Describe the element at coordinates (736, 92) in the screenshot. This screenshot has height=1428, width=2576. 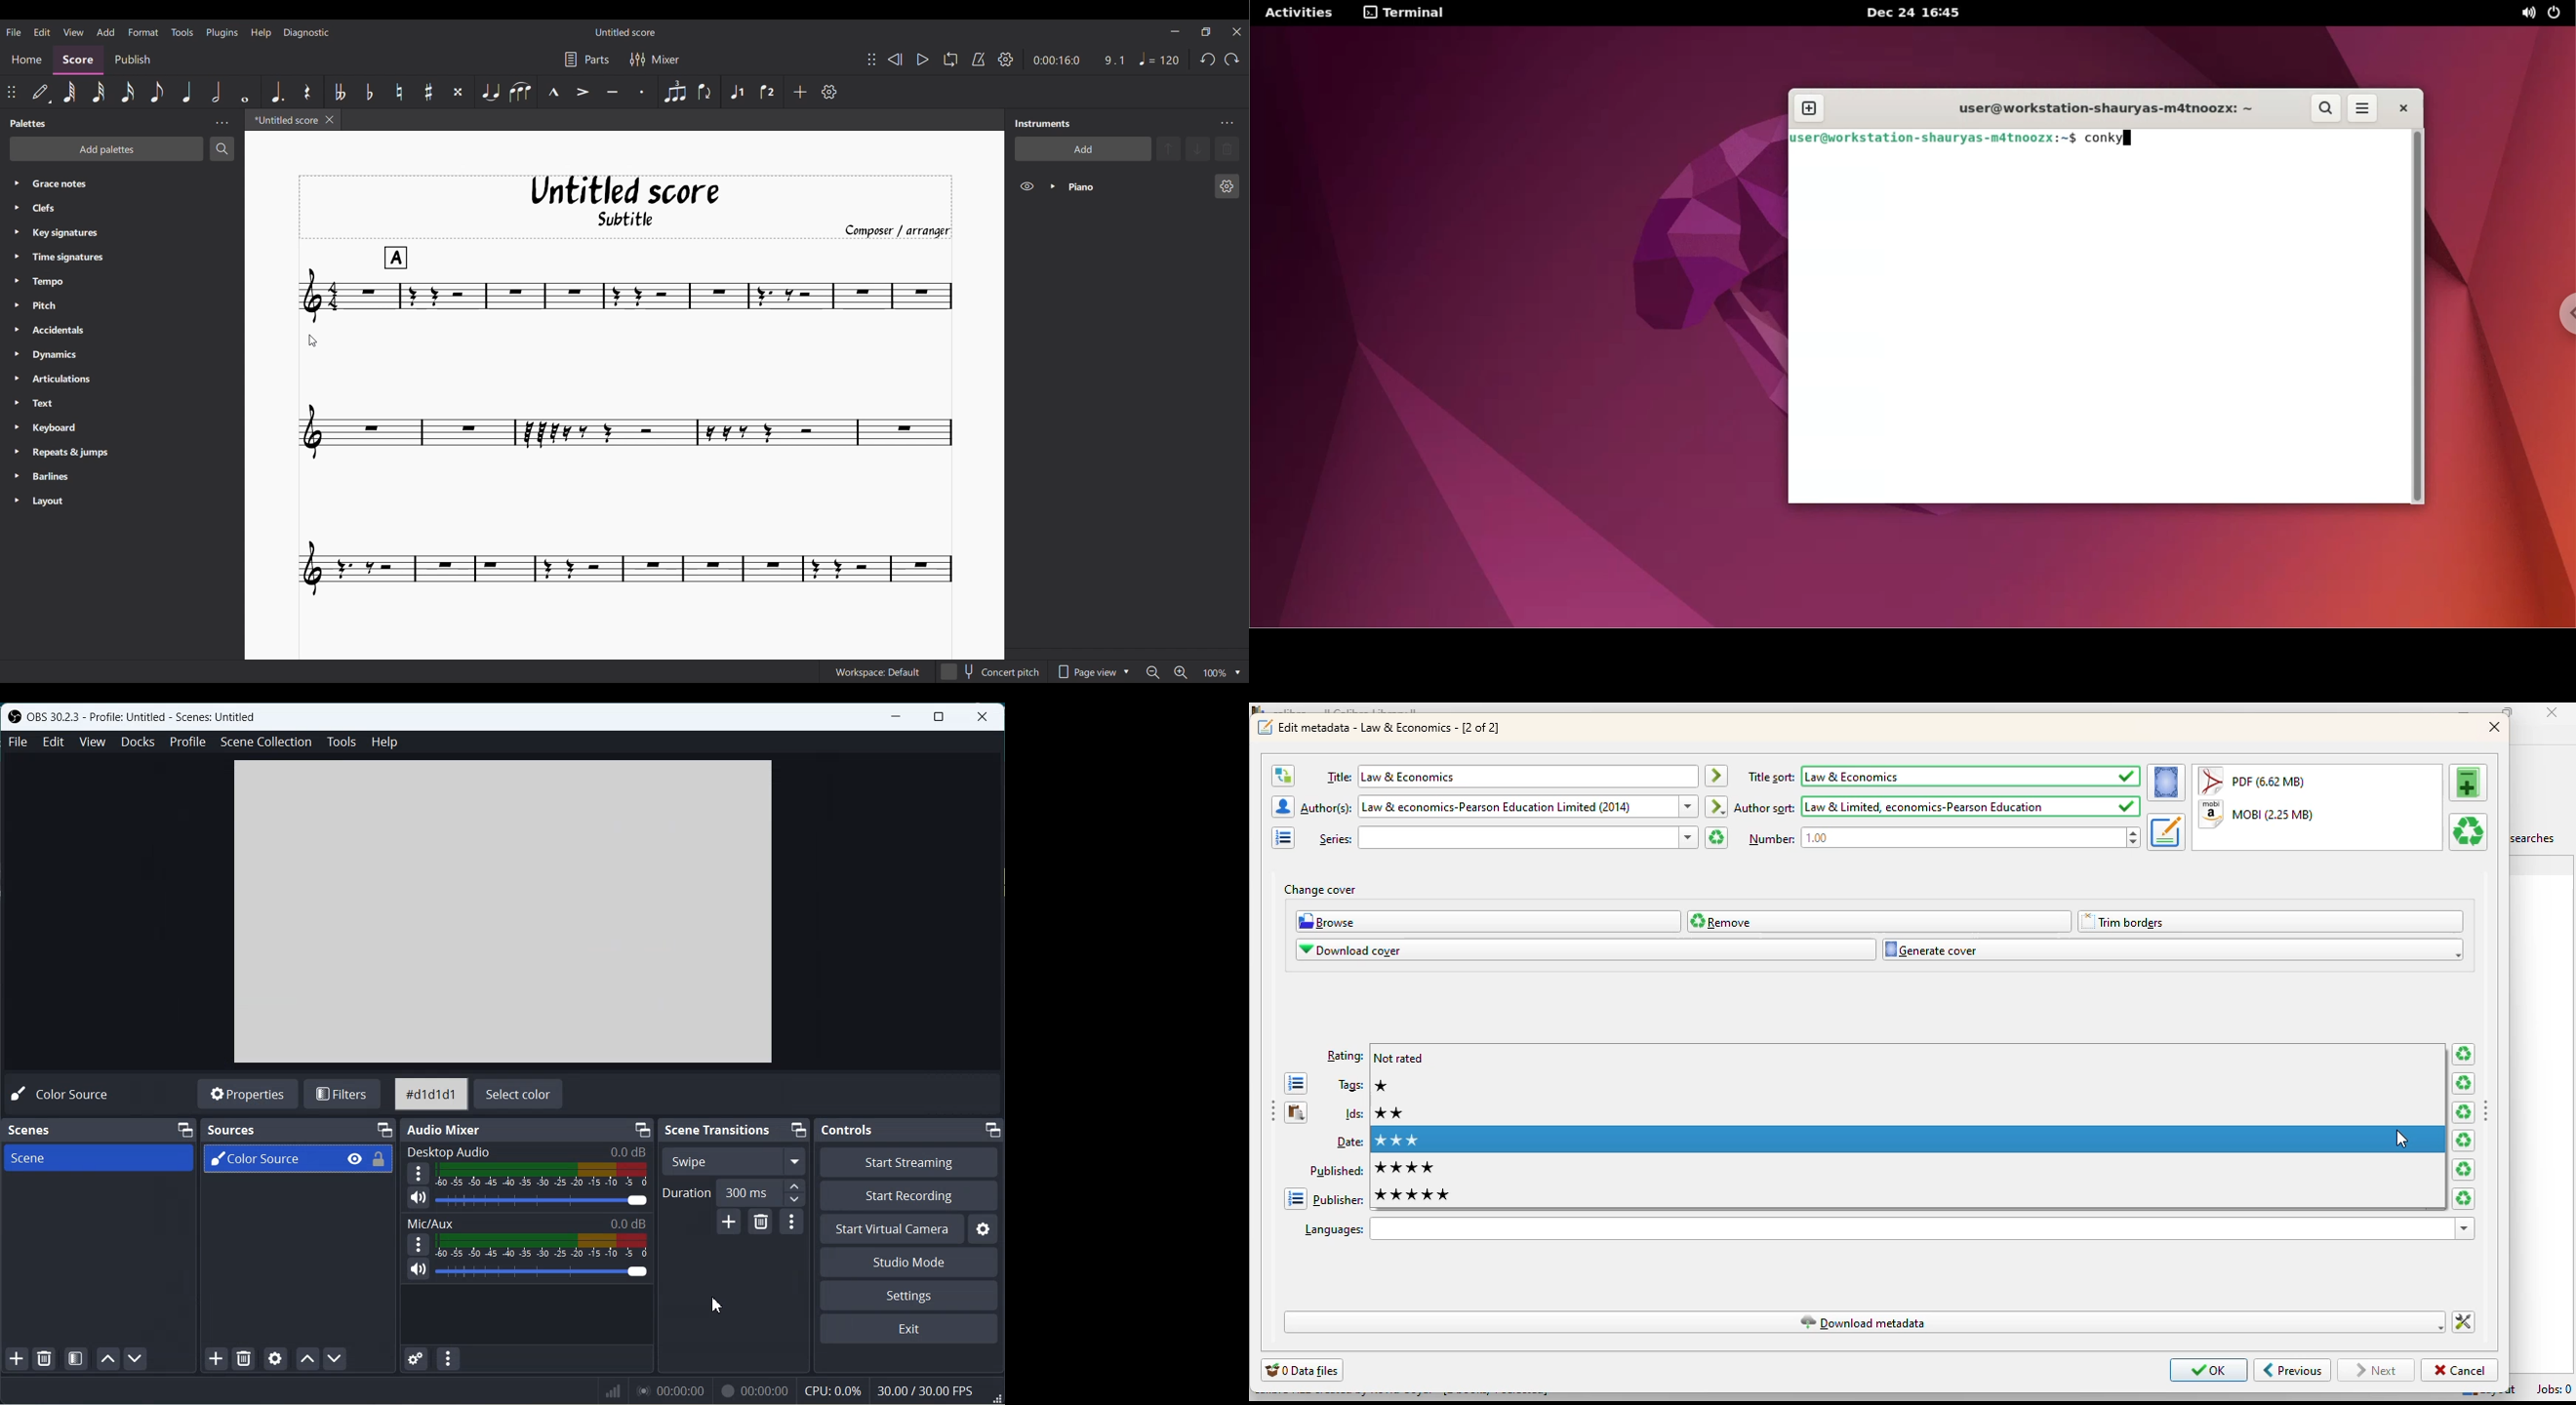
I see `Voice 1` at that location.